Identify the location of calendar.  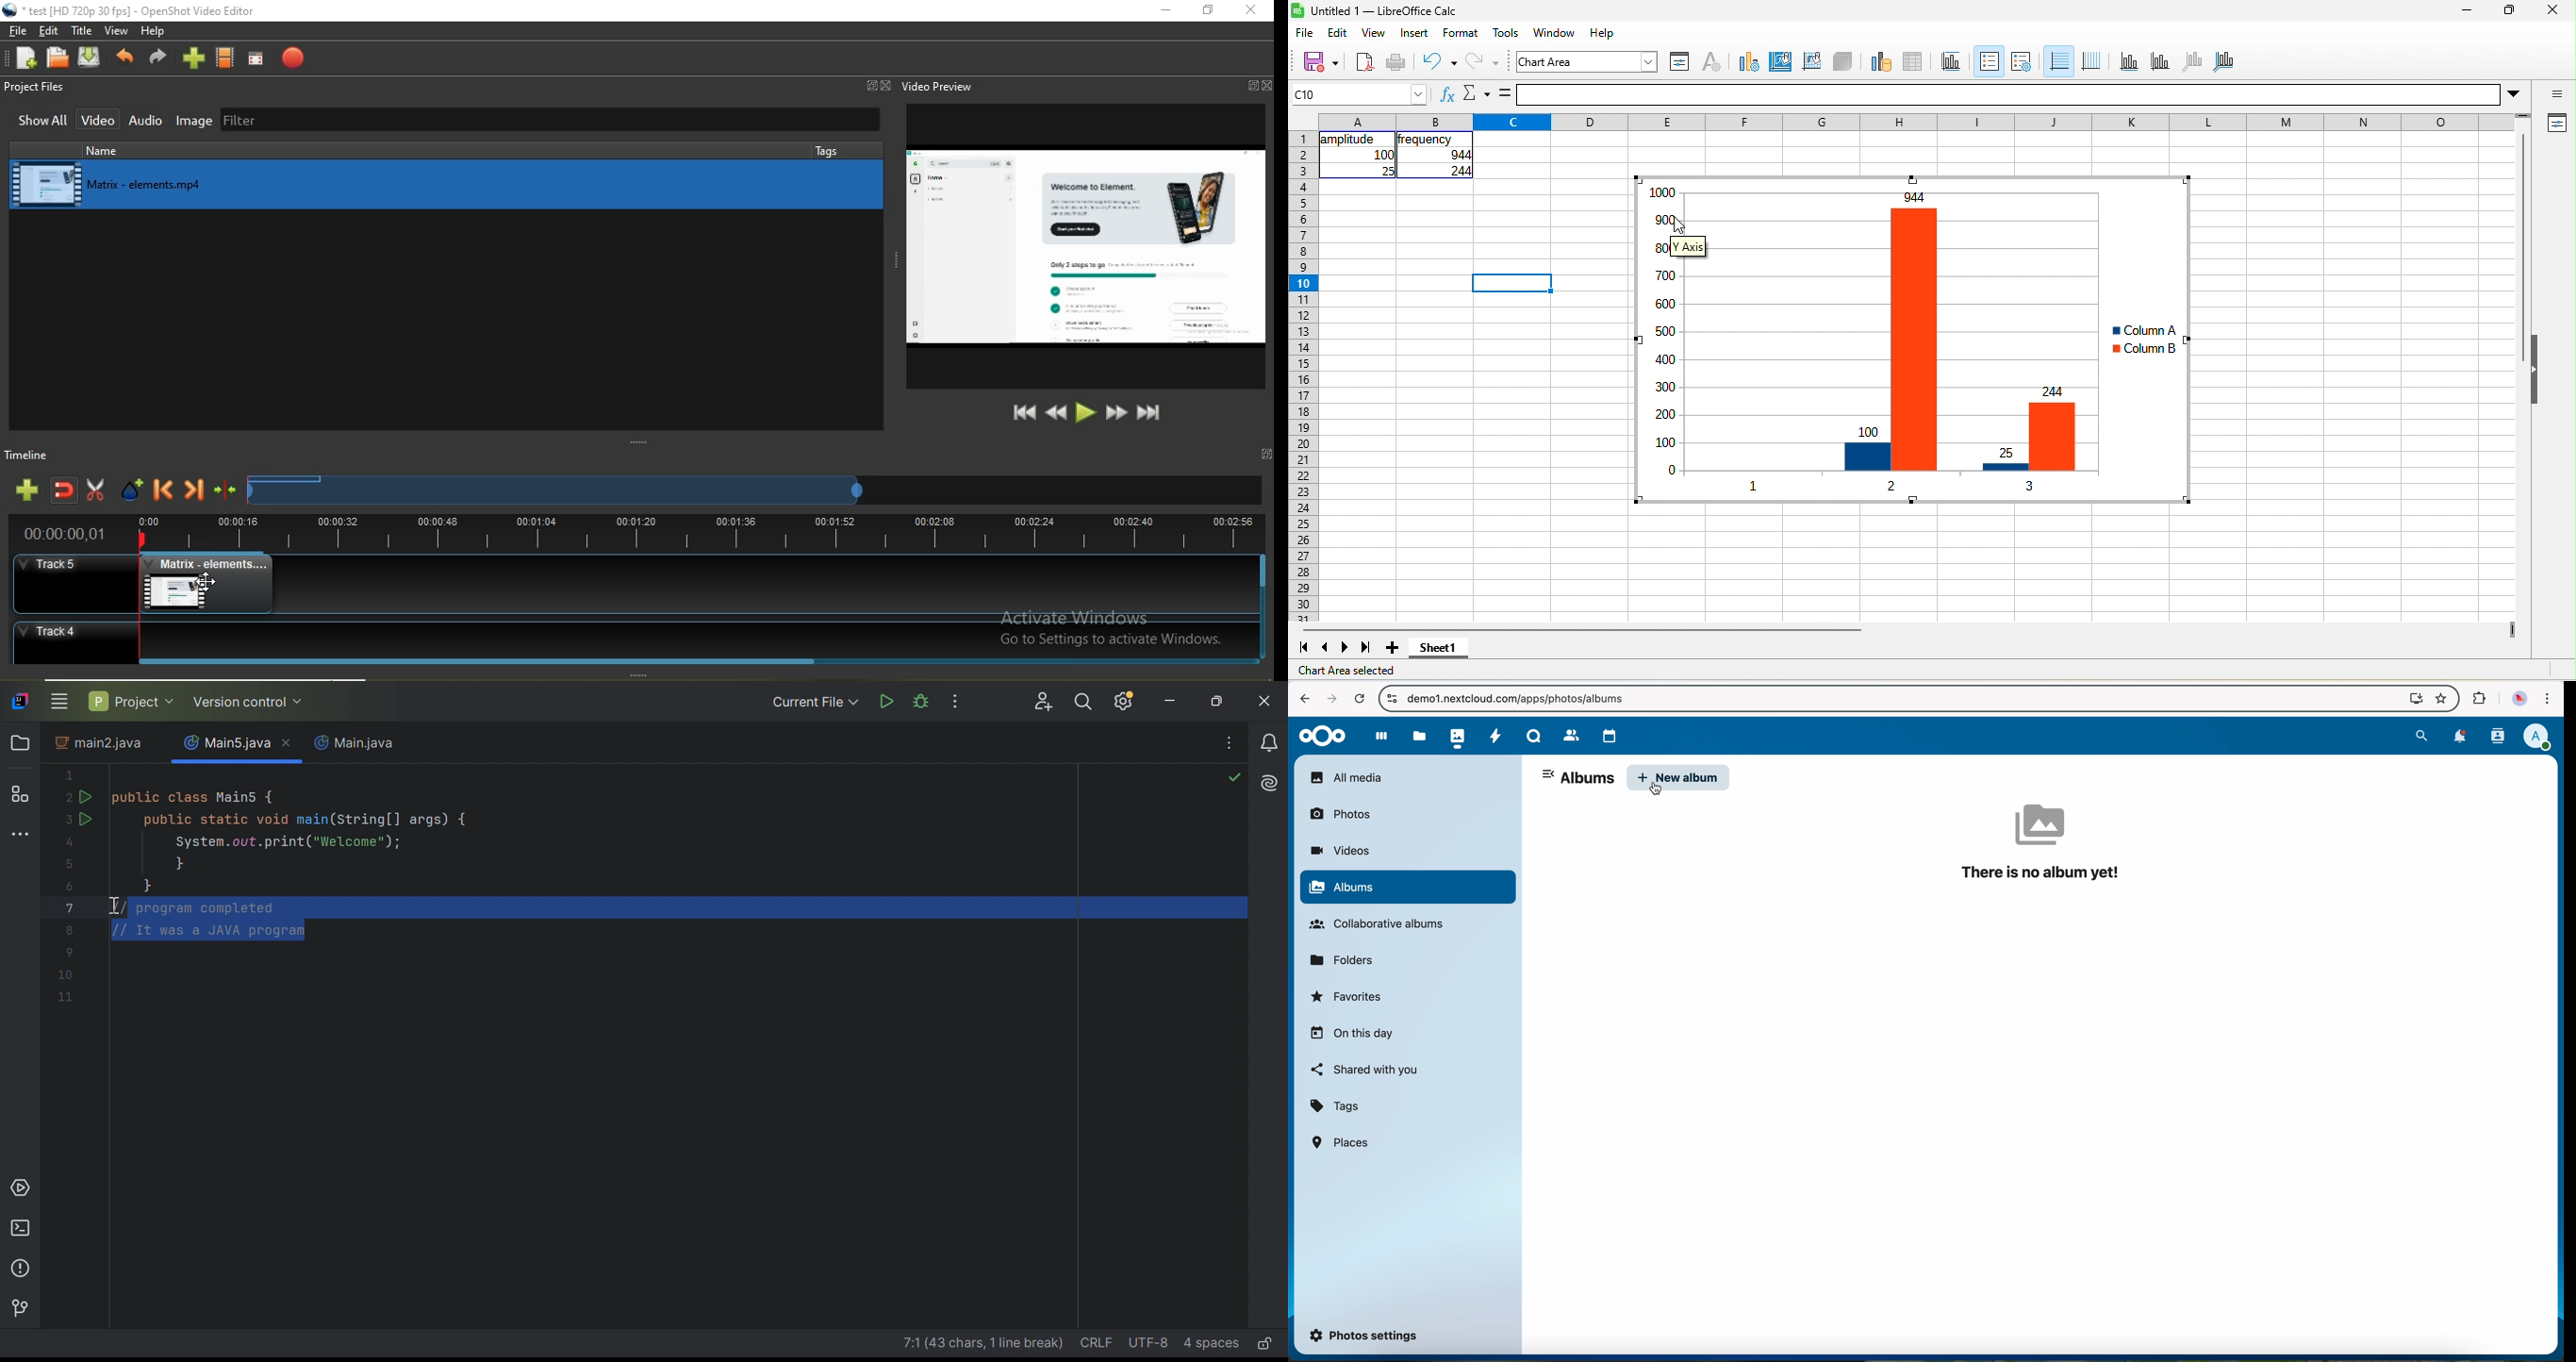
(1607, 733).